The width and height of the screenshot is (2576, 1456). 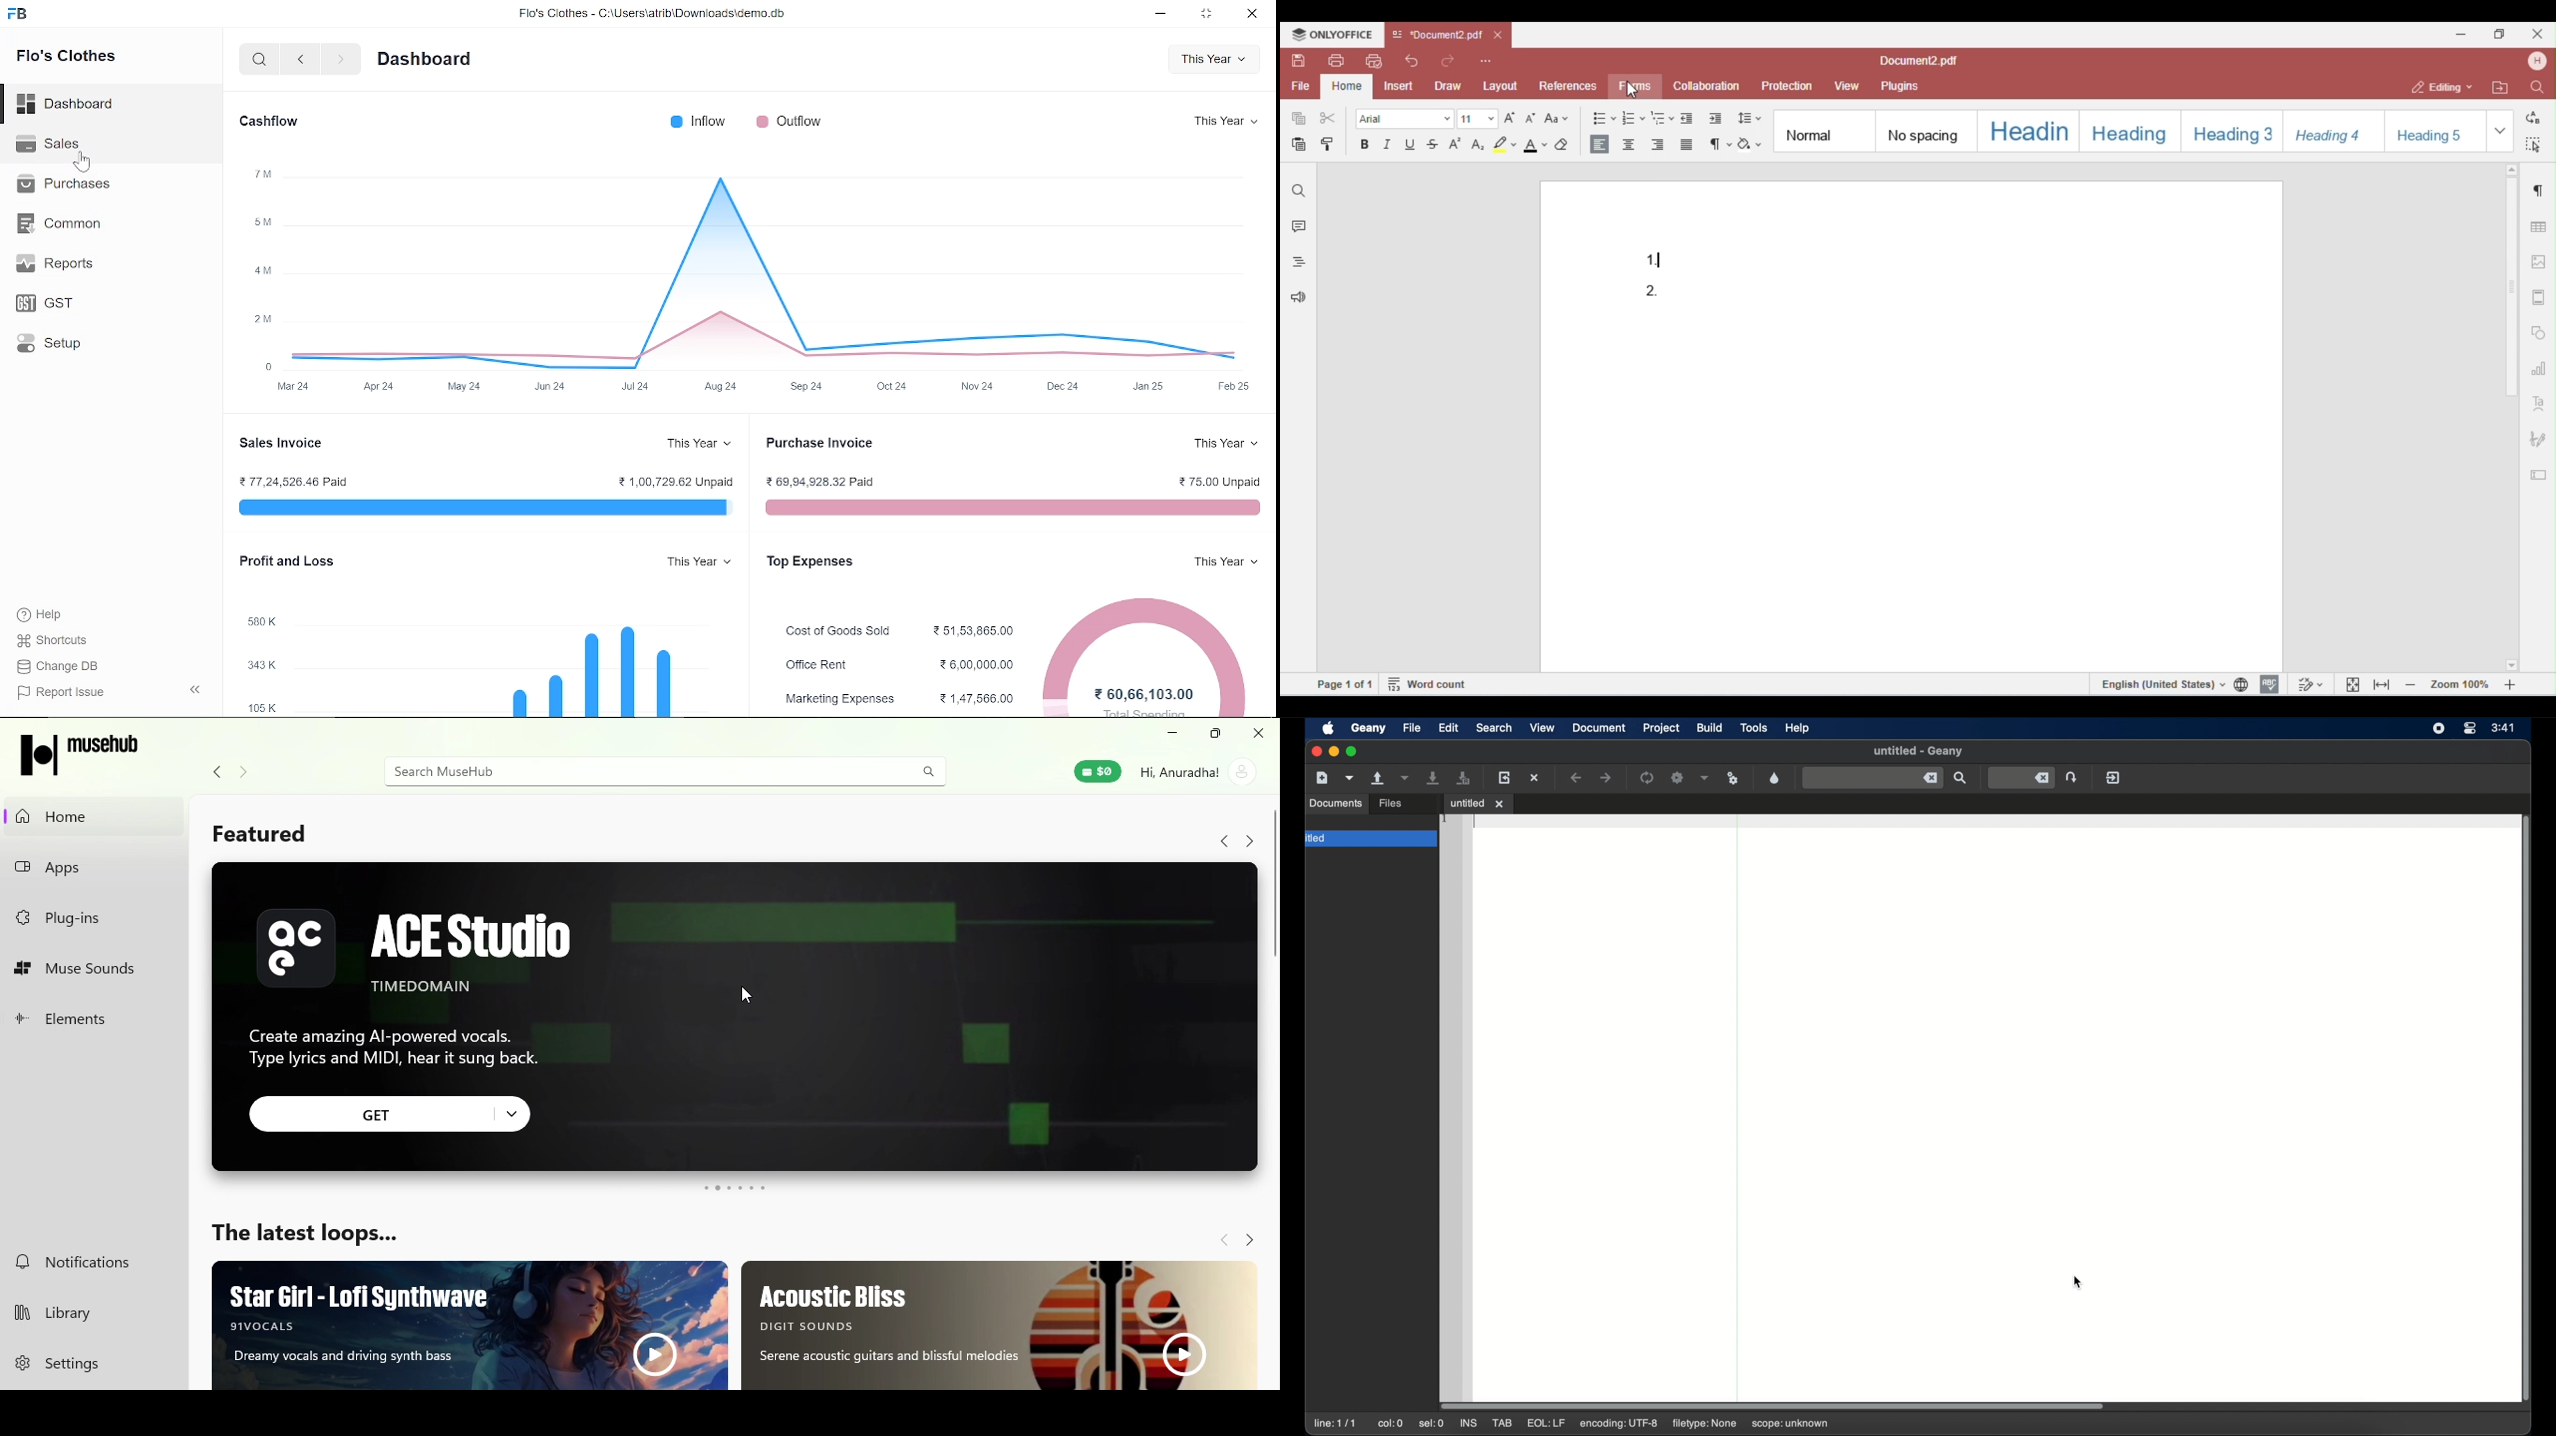 I want to click on Reports., so click(x=71, y=265).